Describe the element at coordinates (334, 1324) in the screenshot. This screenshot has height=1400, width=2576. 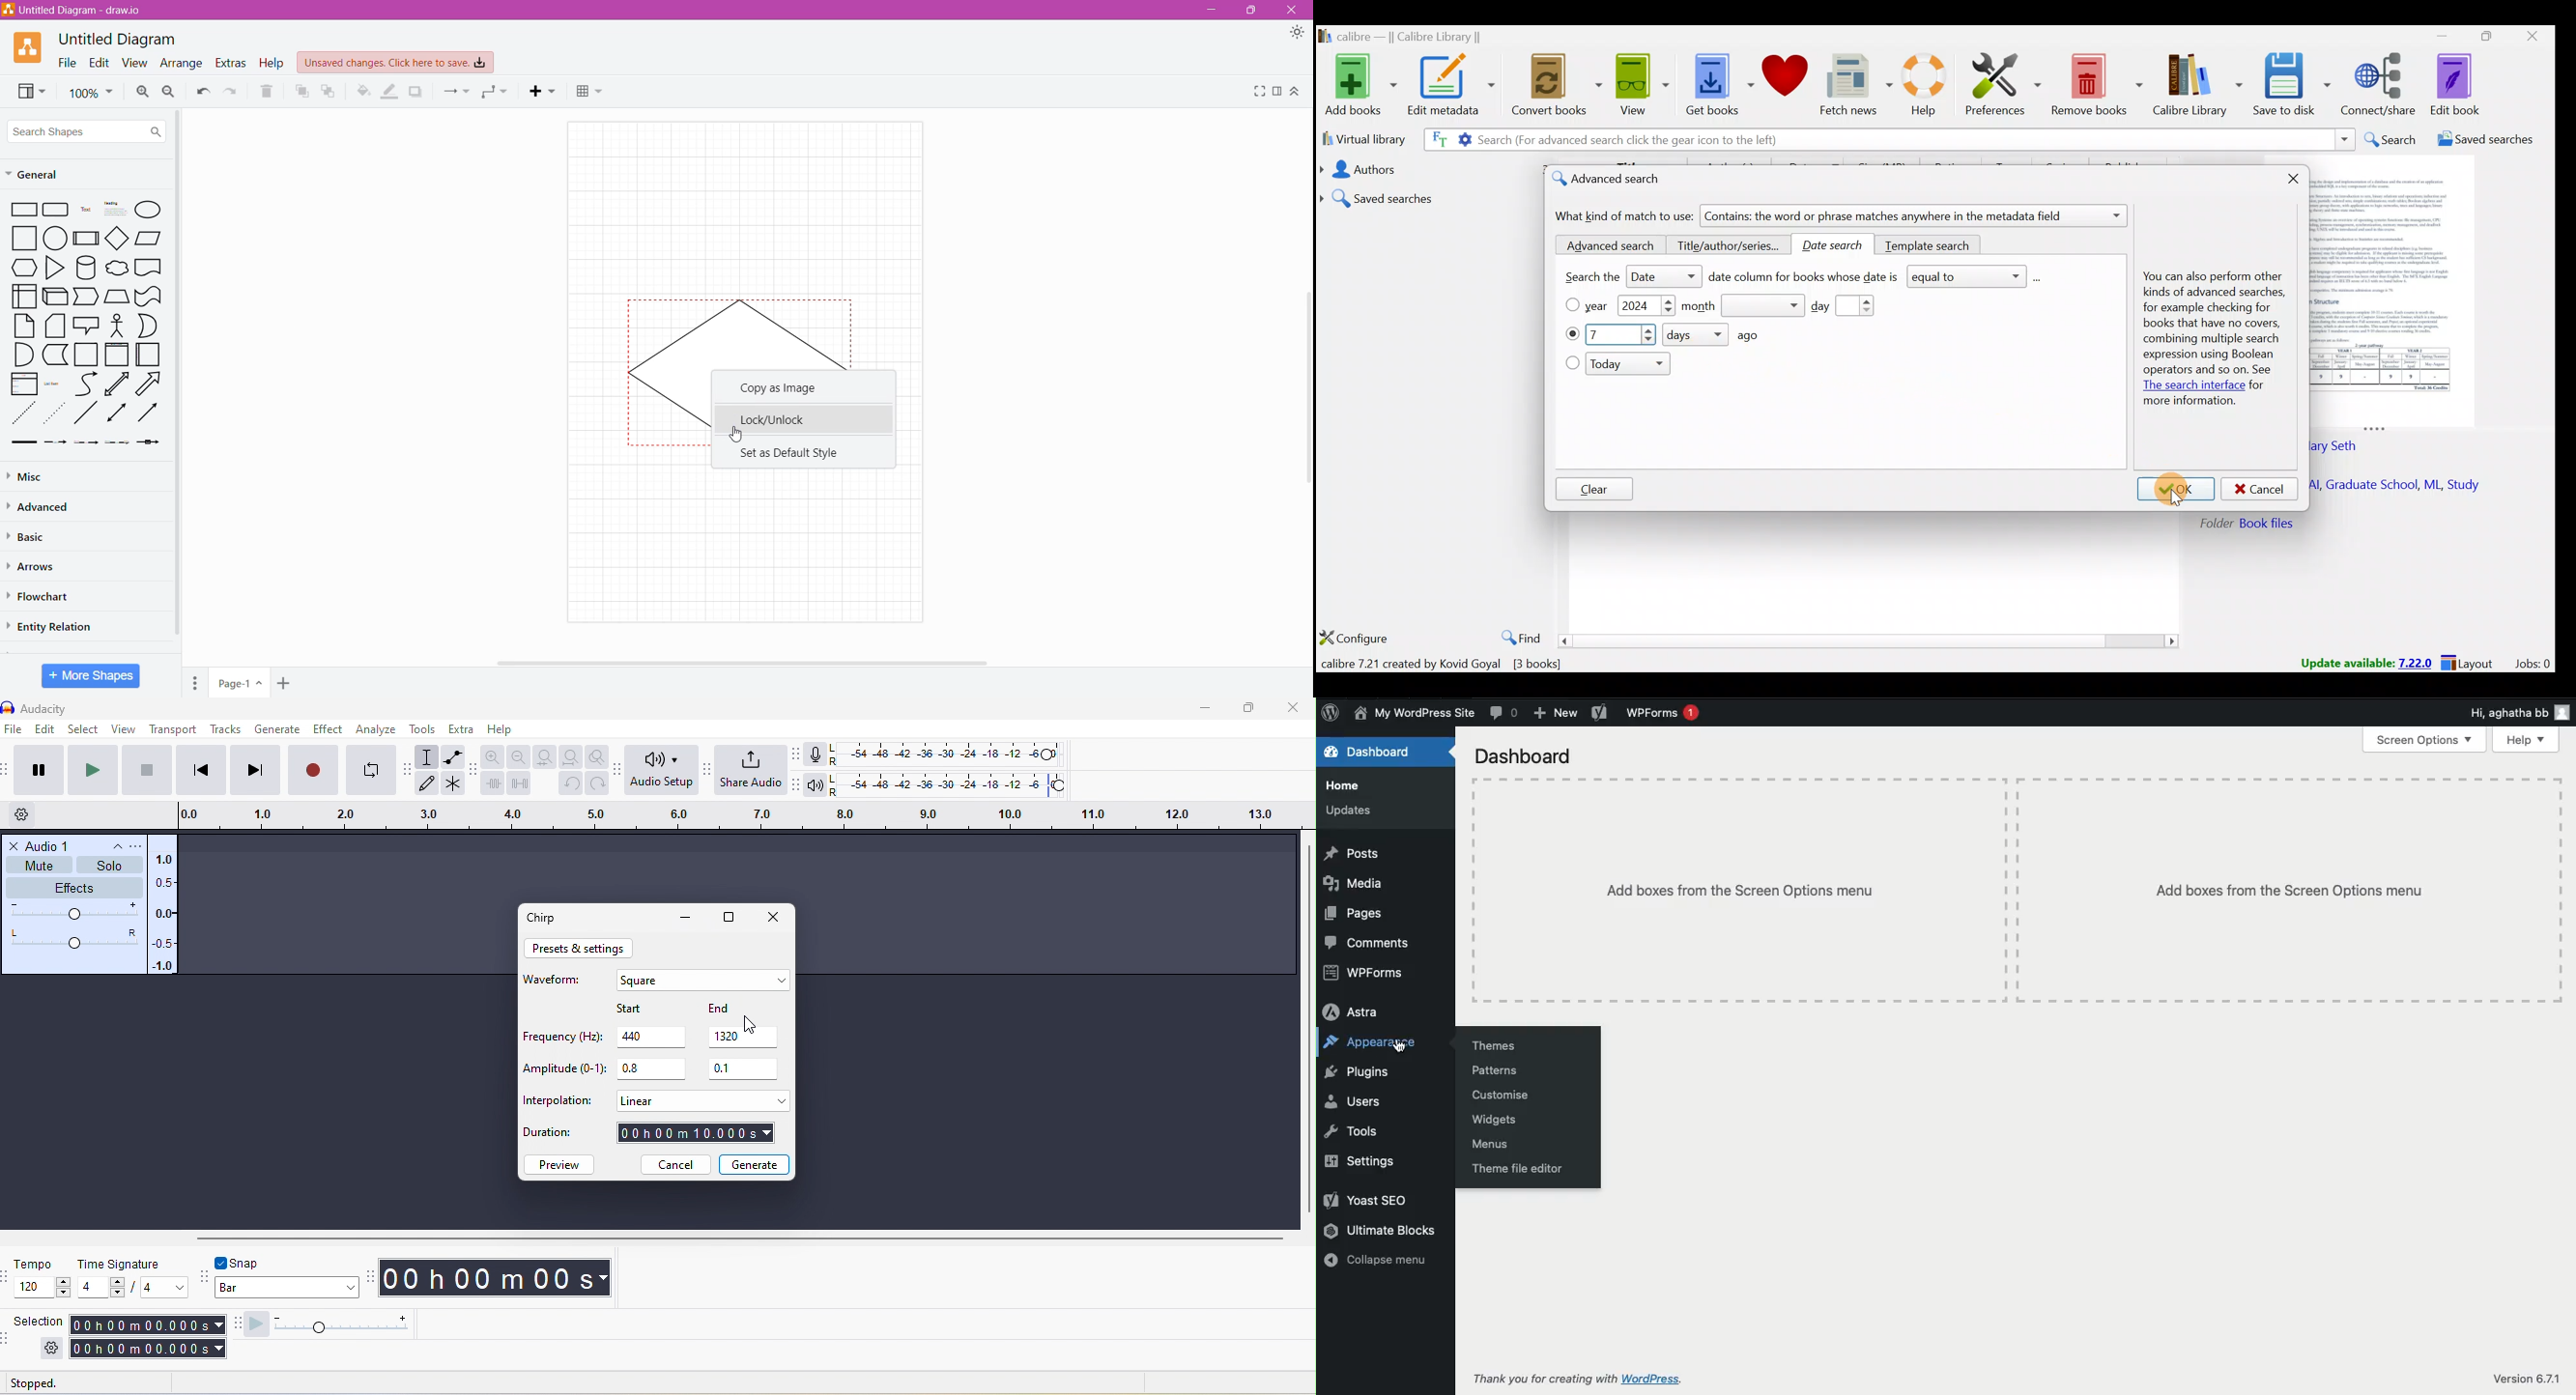
I see `play at speed` at that location.